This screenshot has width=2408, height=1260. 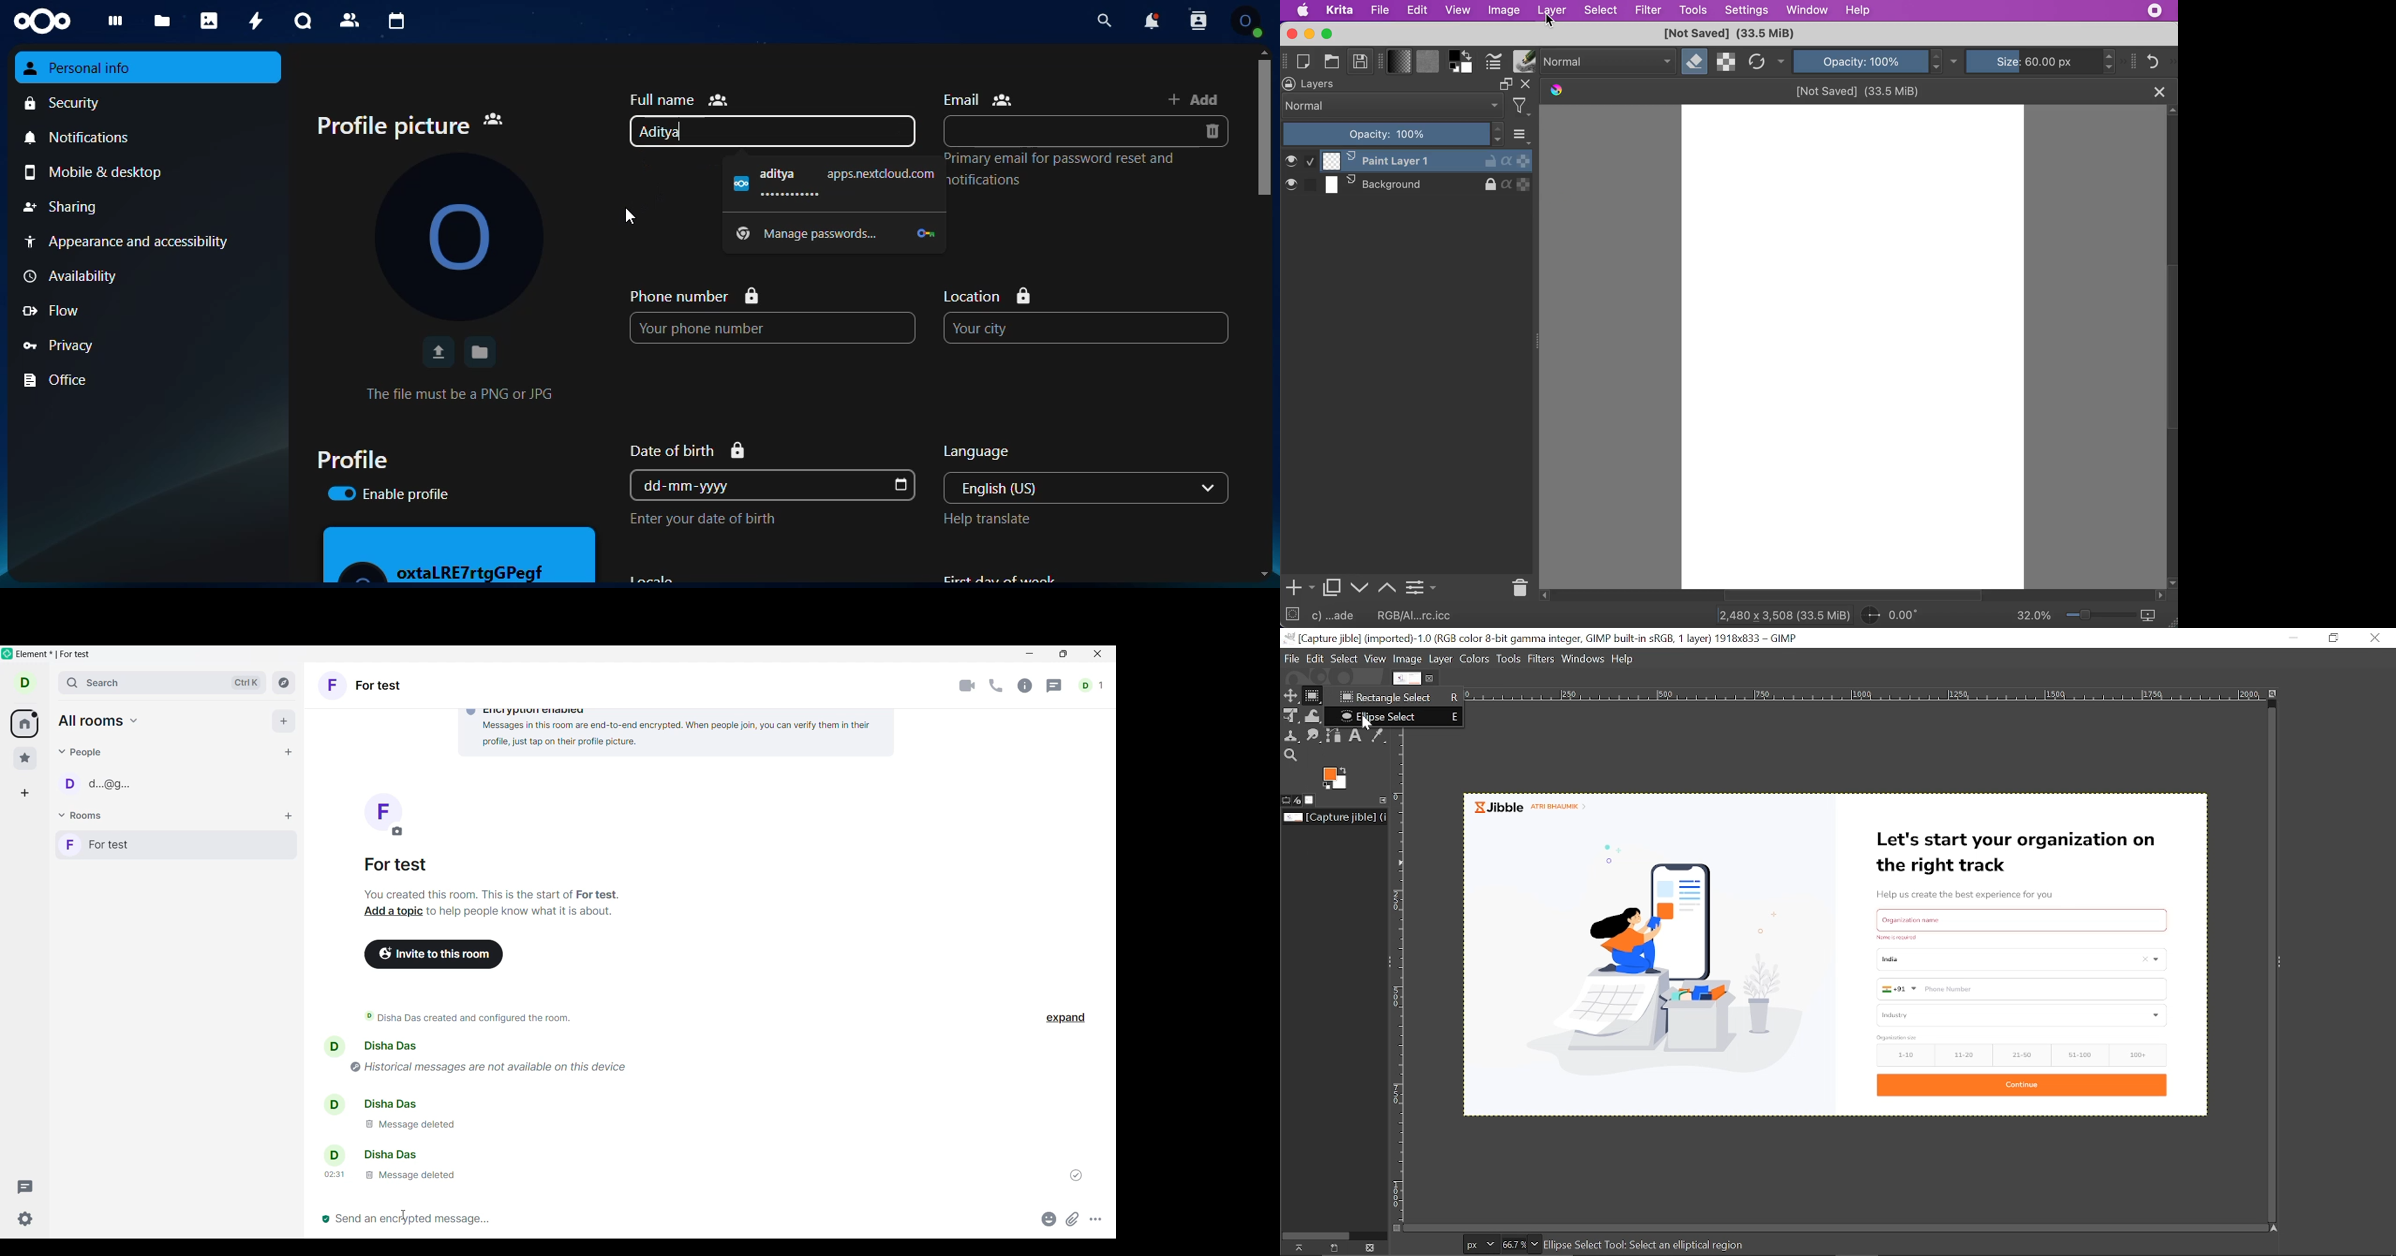 What do you see at coordinates (1311, 699) in the screenshot?
I see `Rectangular select` at bounding box center [1311, 699].